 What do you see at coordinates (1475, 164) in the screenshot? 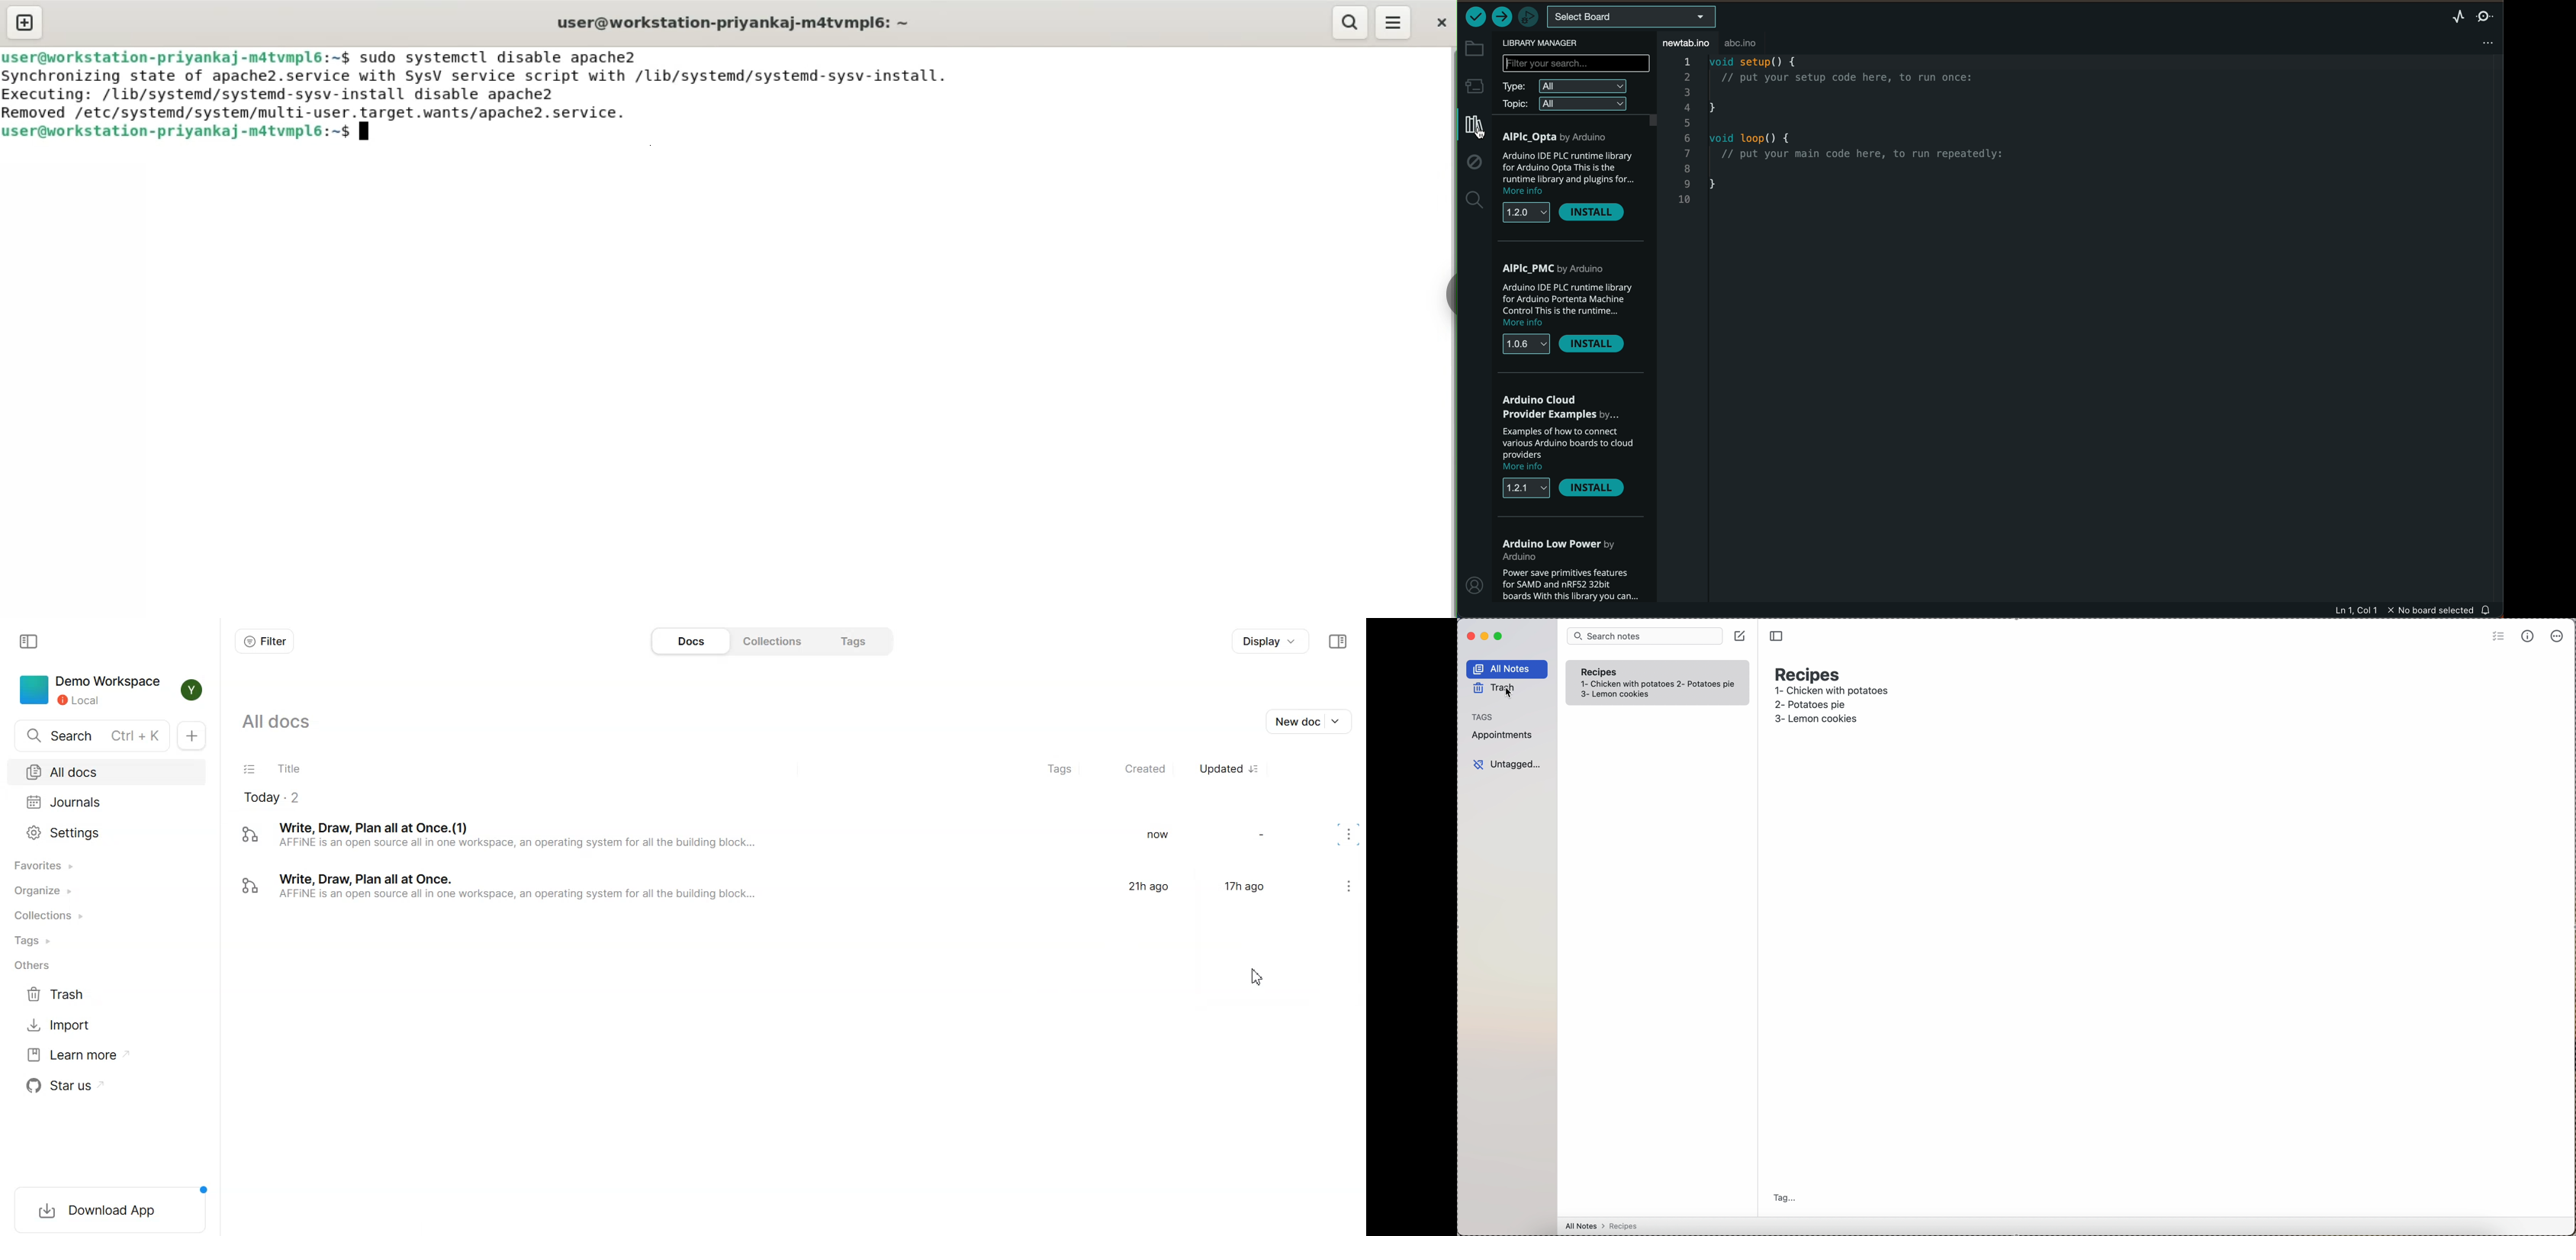
I see `debug` at bounding box center [1475, 164].